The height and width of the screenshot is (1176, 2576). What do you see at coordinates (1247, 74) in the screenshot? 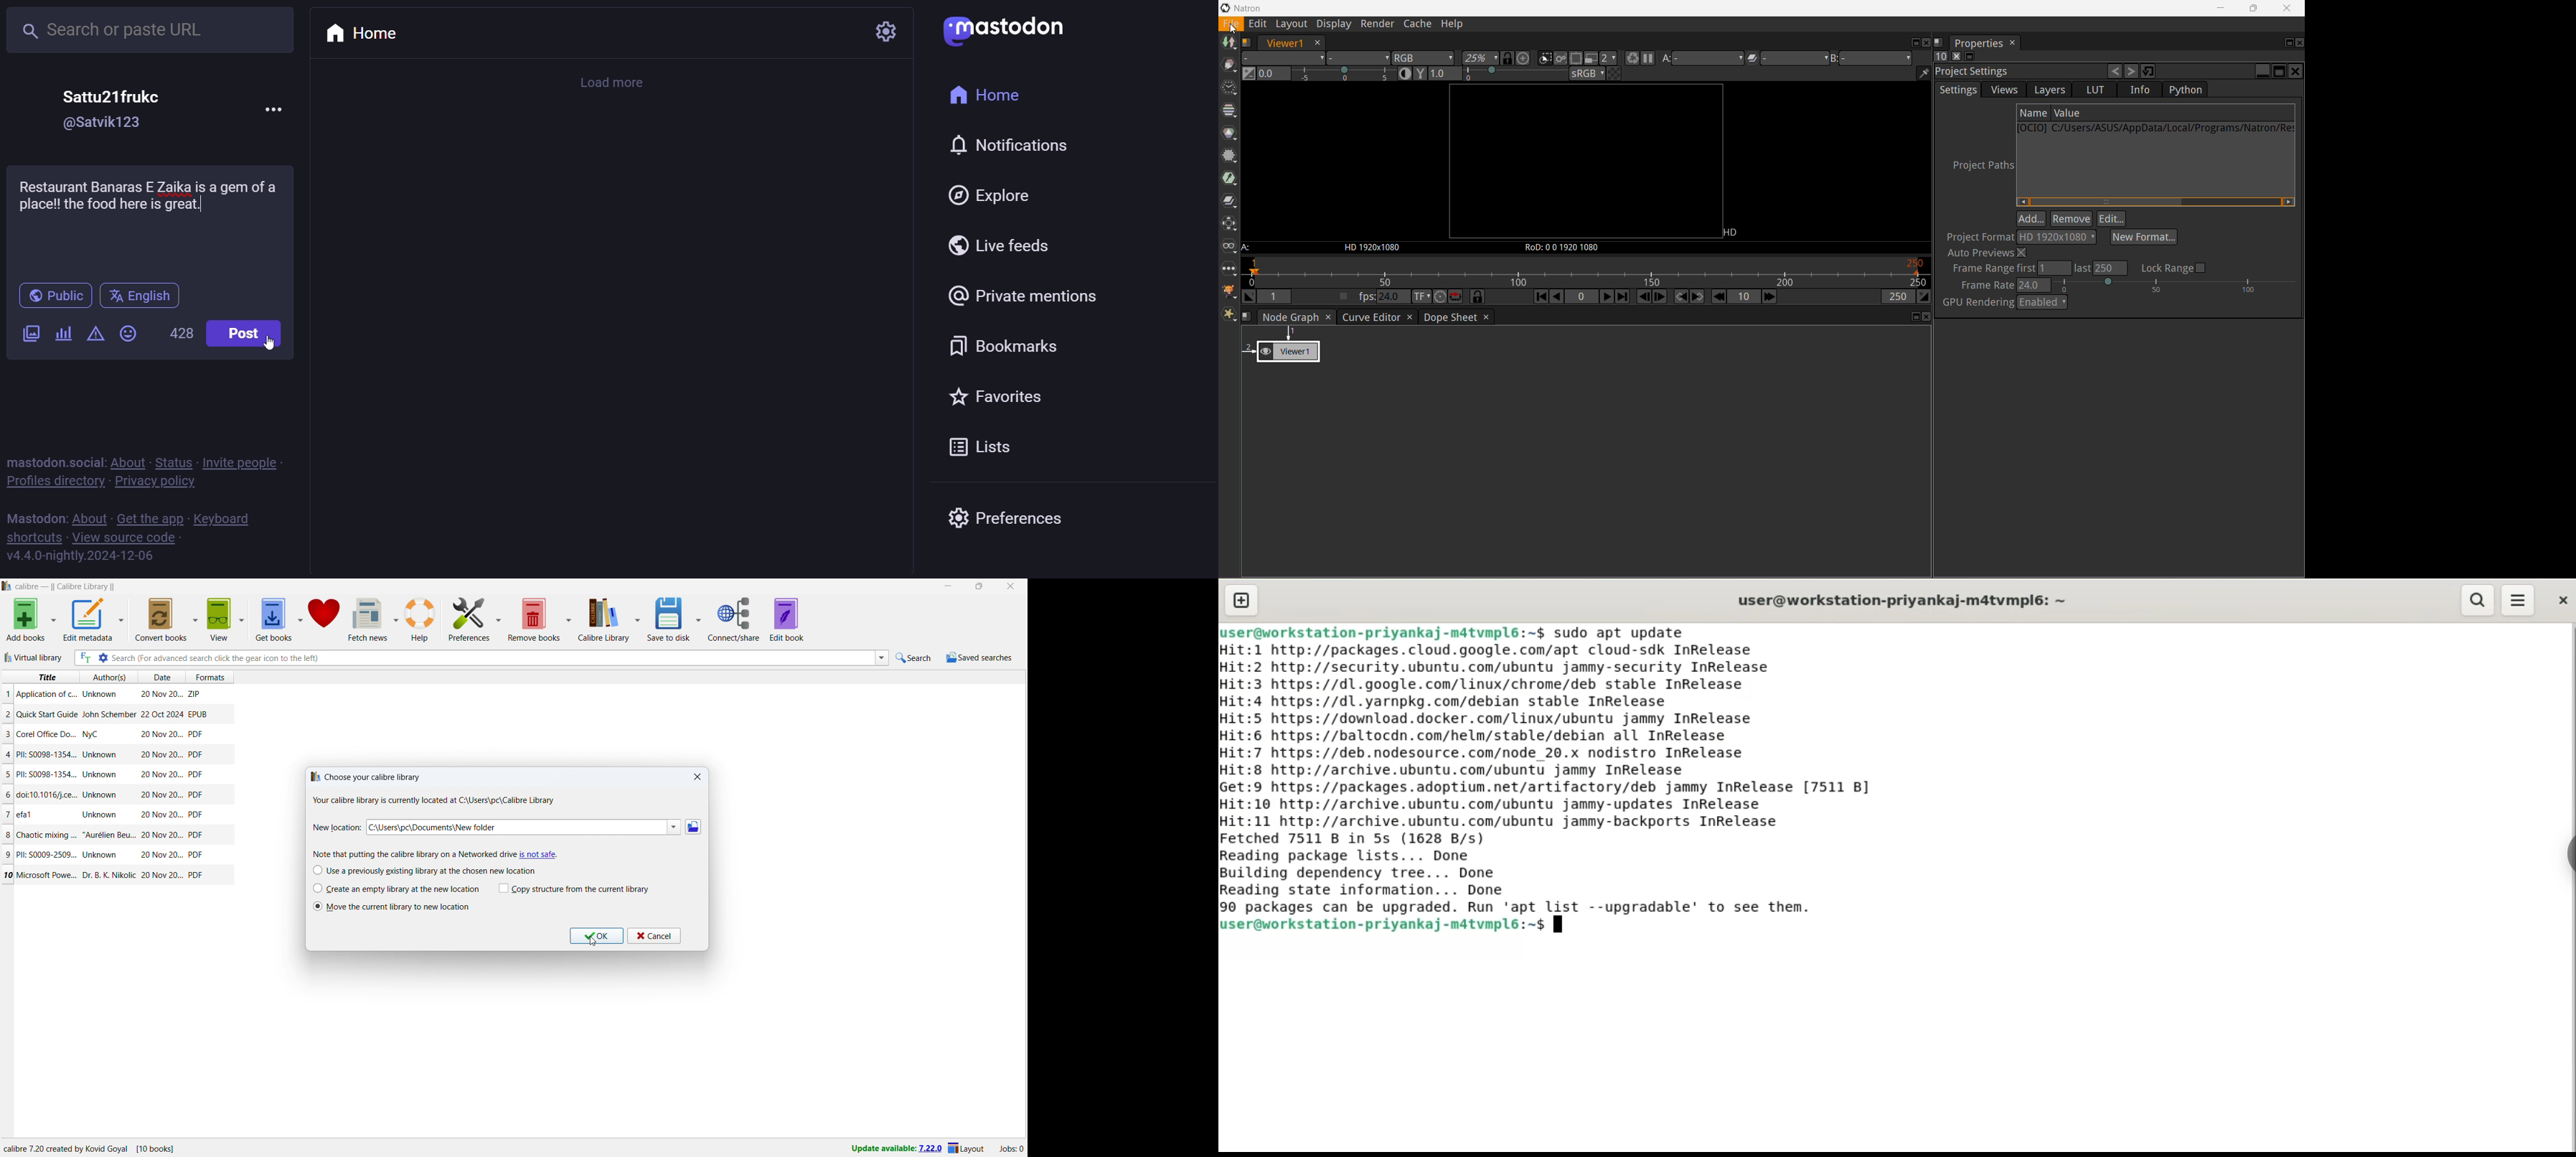
I see `Switch between "neutral" 1.0 gain f-stop and the previous setting` at bounding box center [1247, 74].